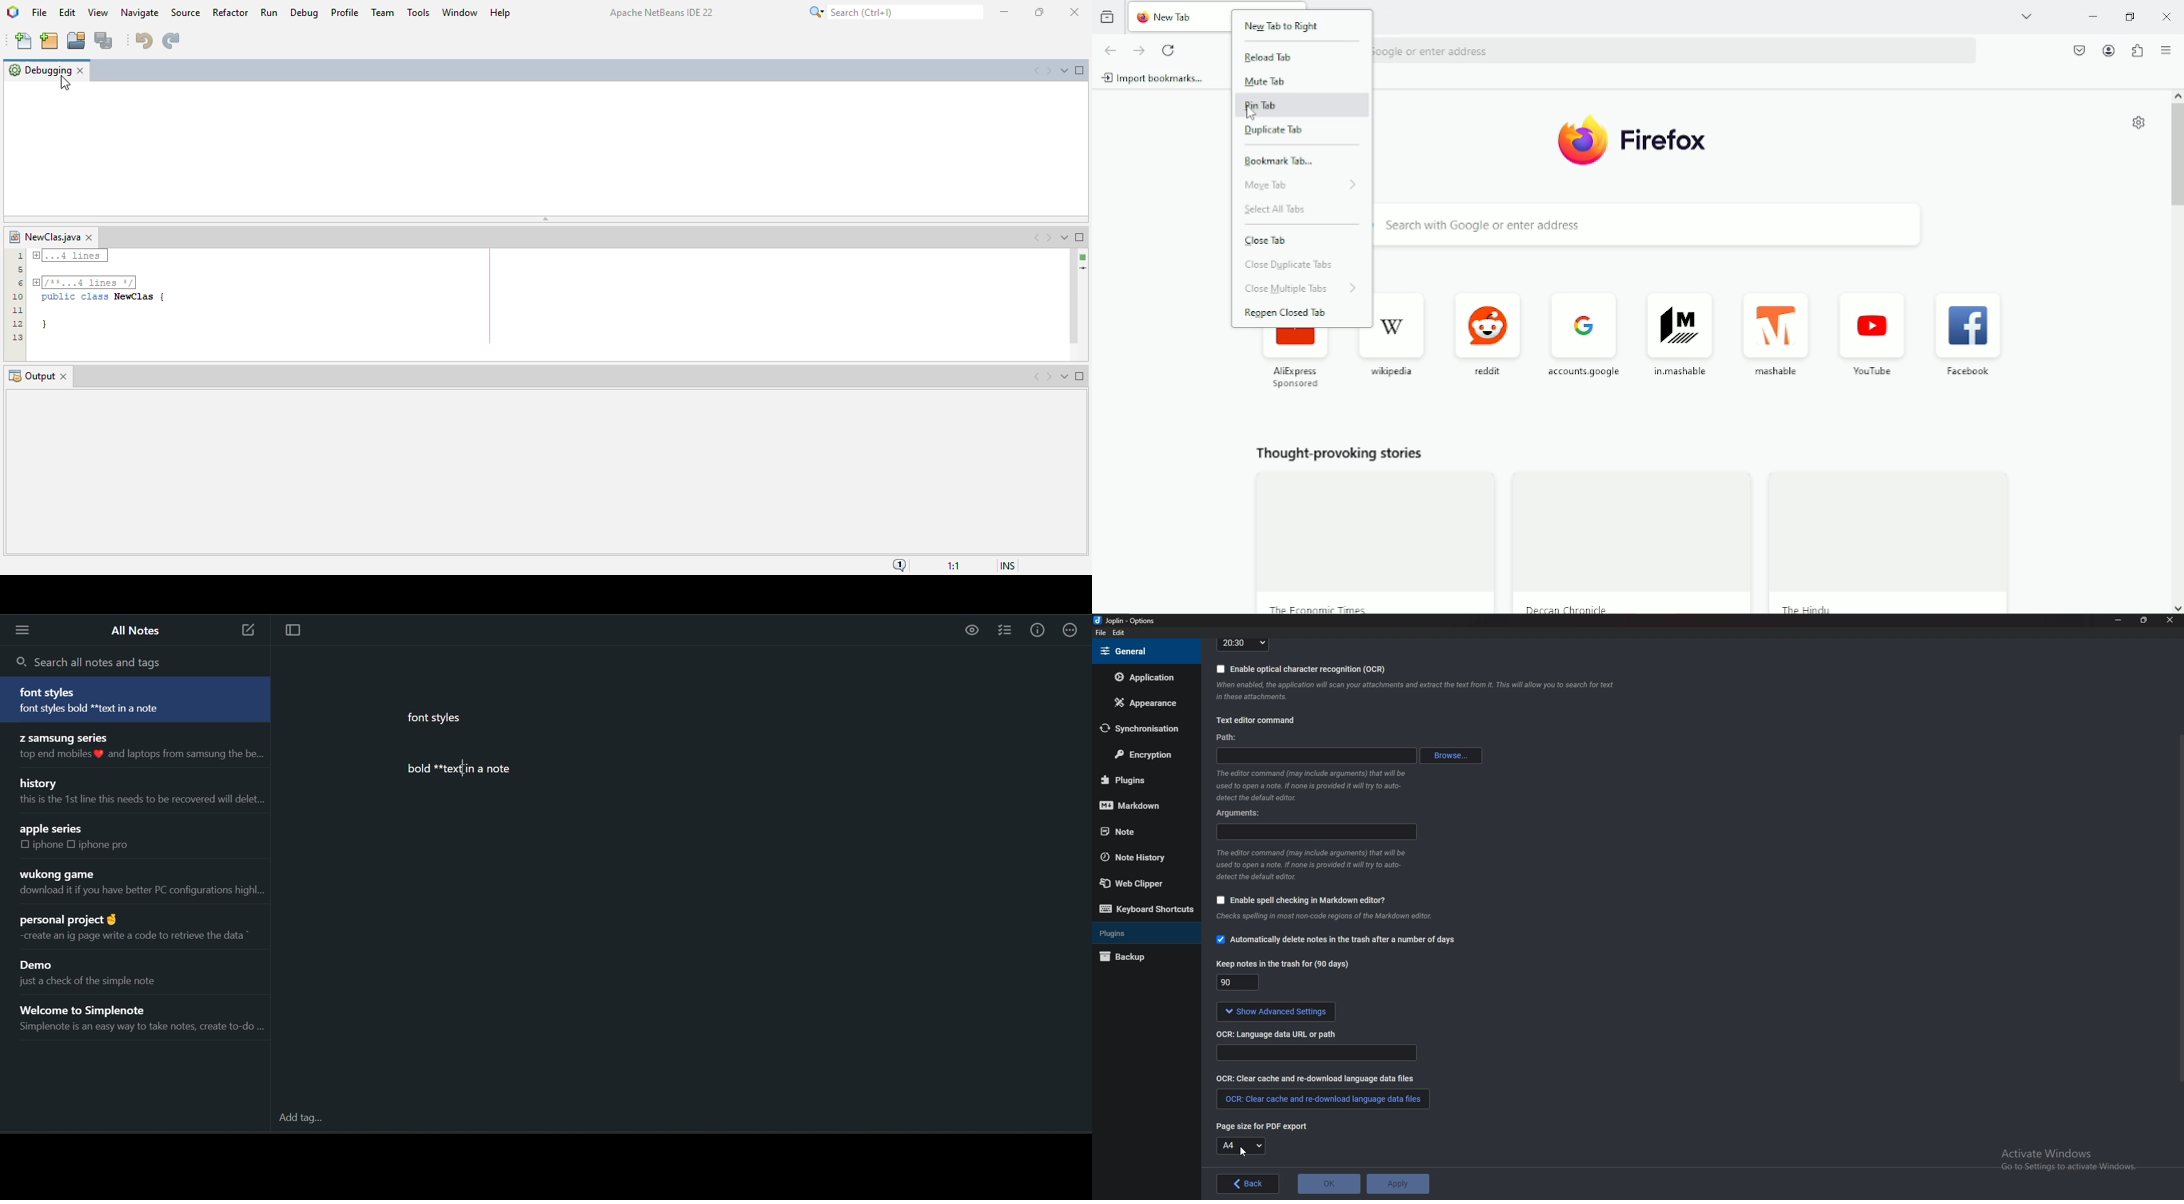 The image size is (2184, 1204). What do you see at coordinates (1308, 785) in the screenshot?
I see `Info on editor command` at bounding box center [1308, 785].